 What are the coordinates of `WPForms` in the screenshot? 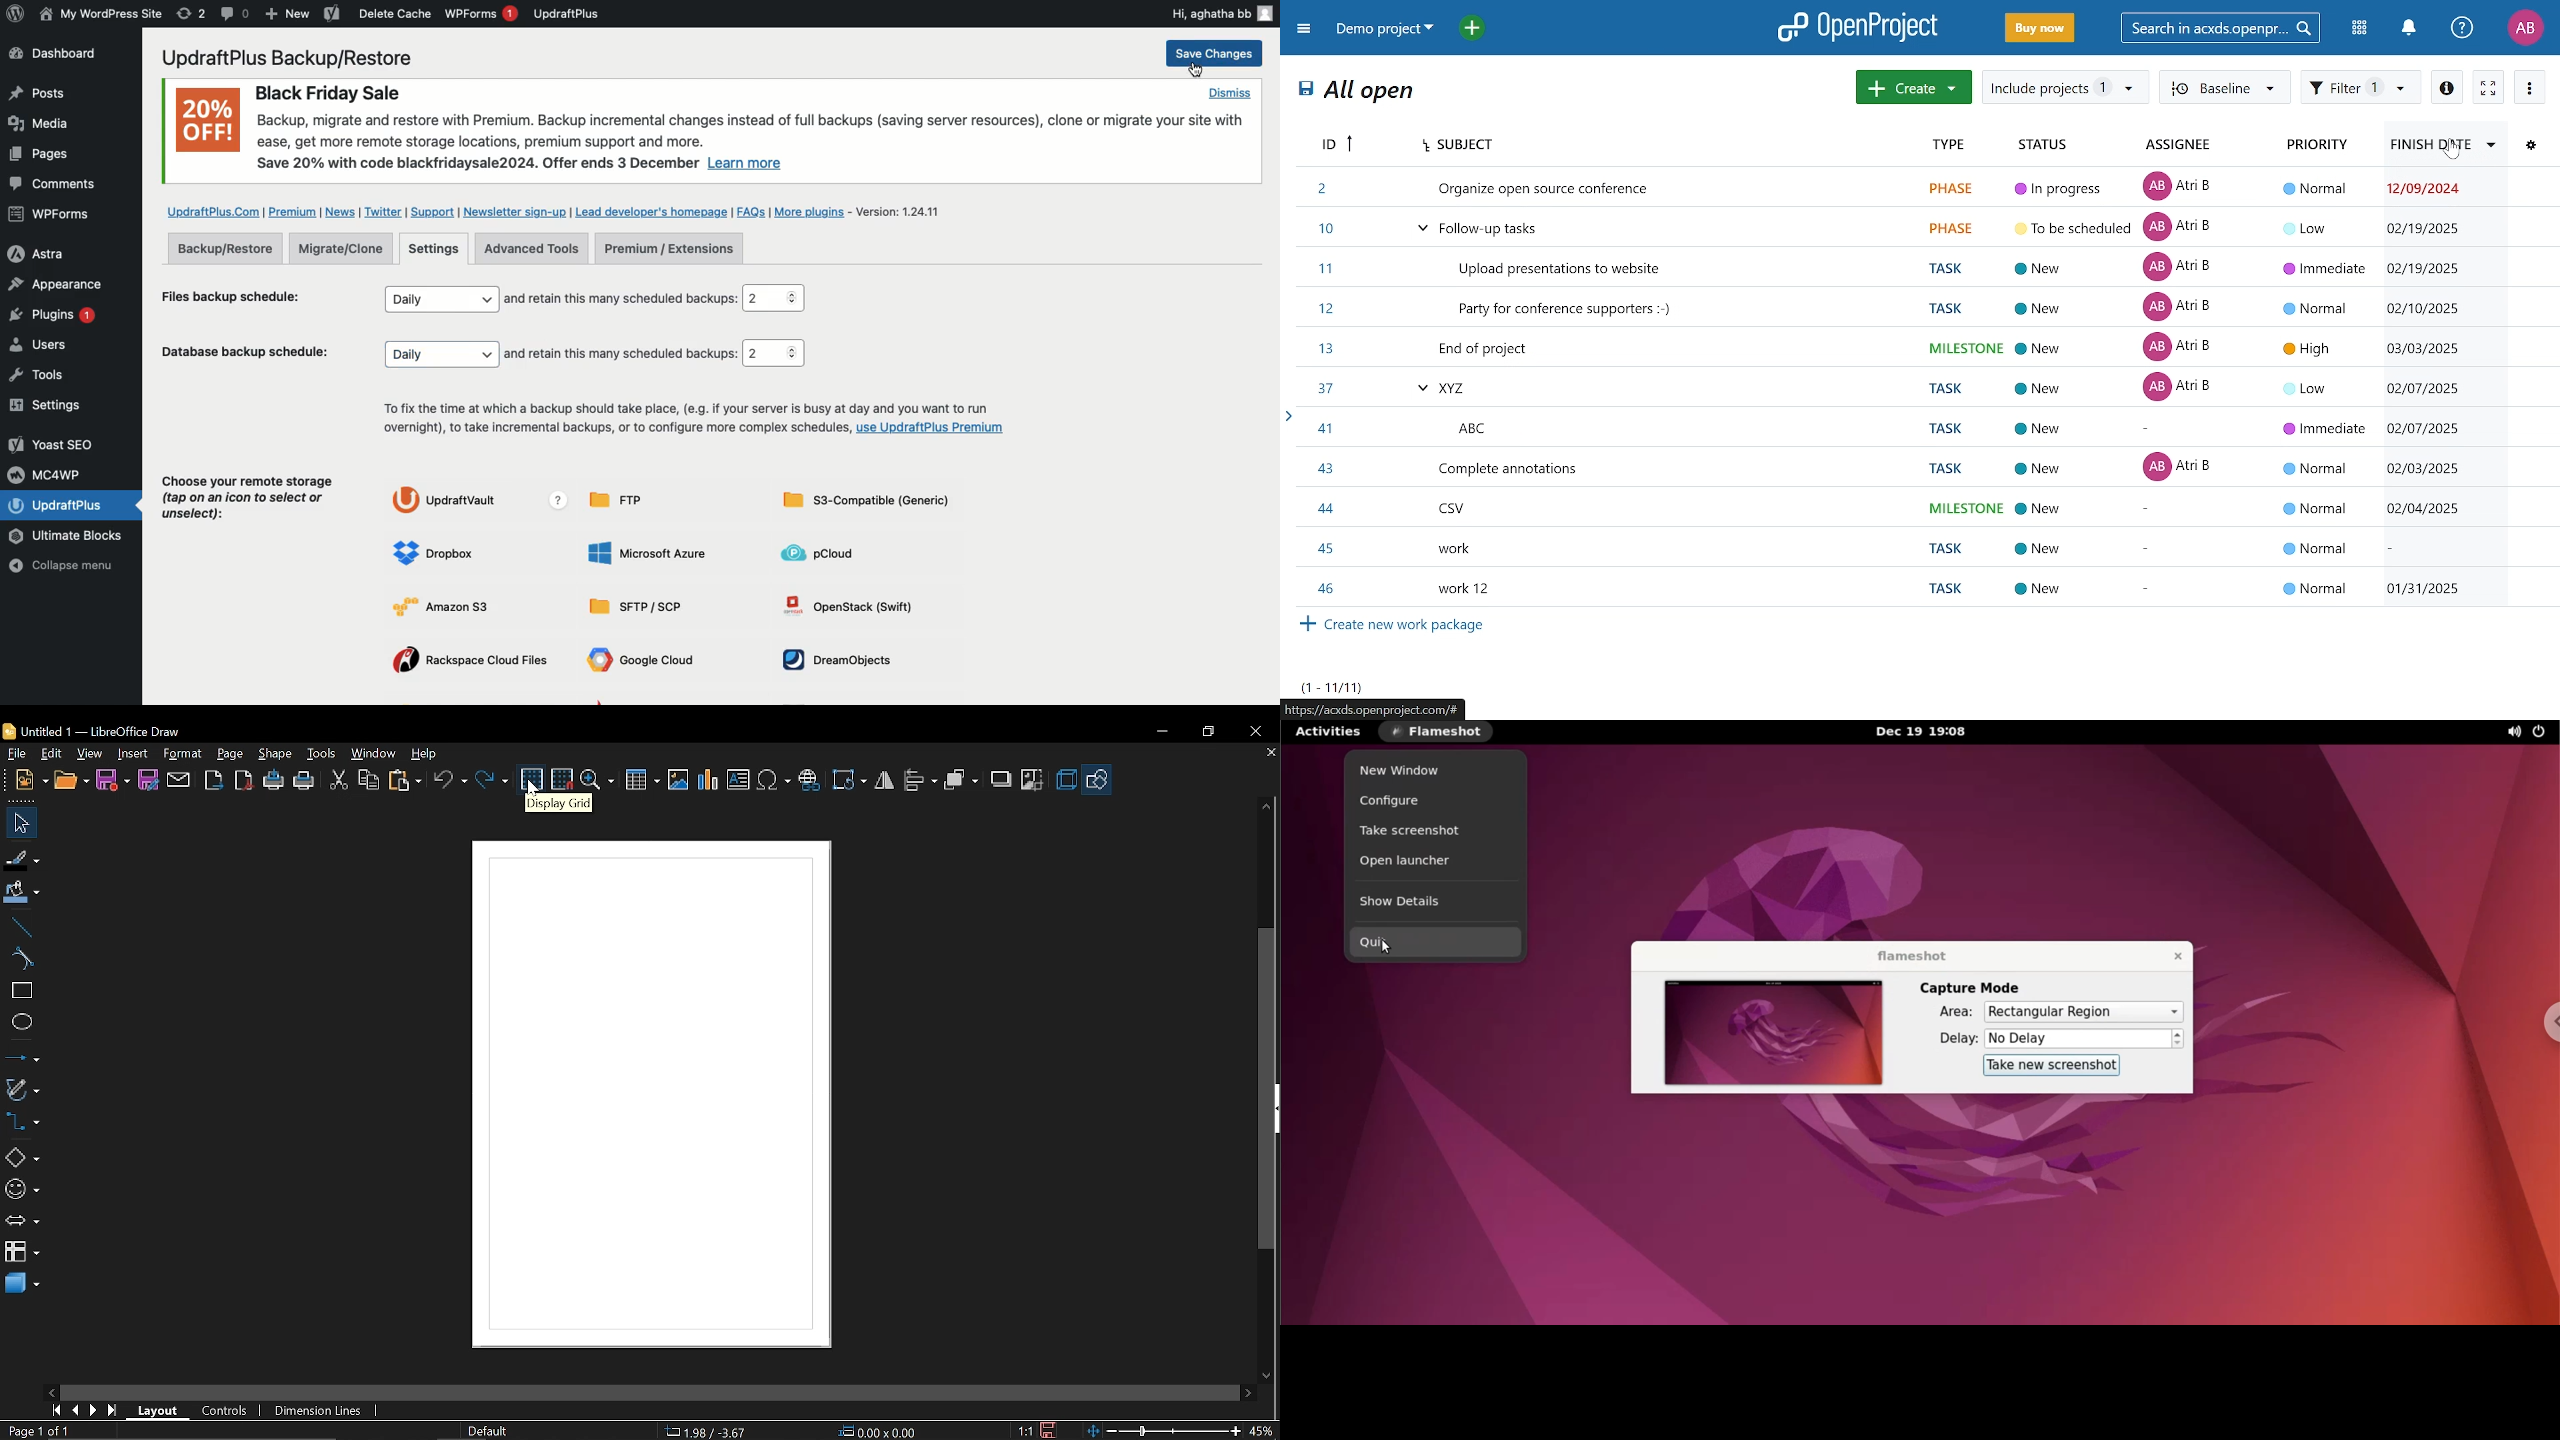 It's located at (52, 216).